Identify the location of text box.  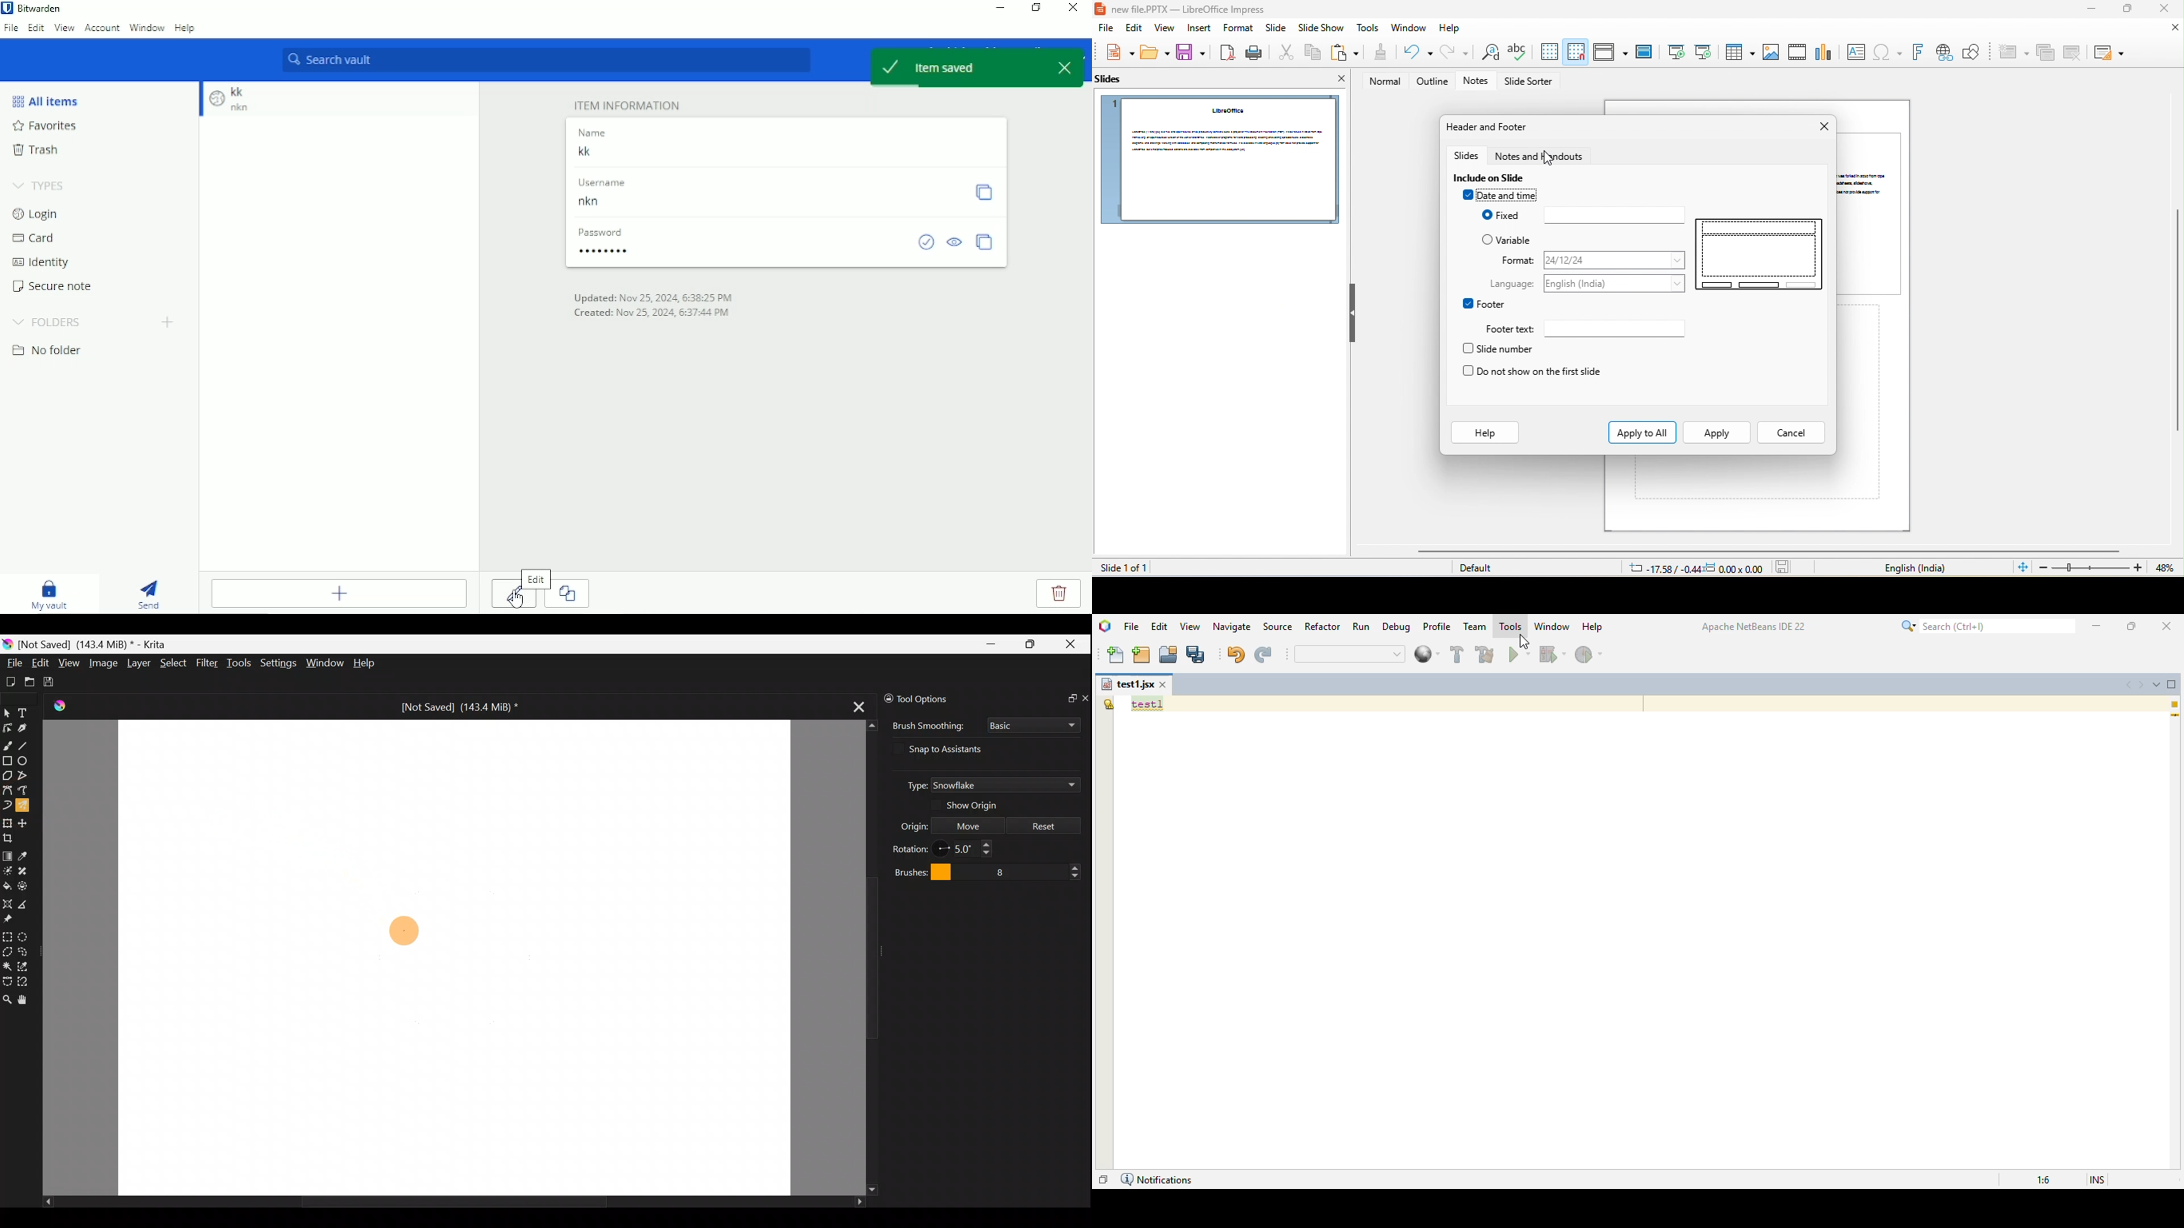
(1855, 52).